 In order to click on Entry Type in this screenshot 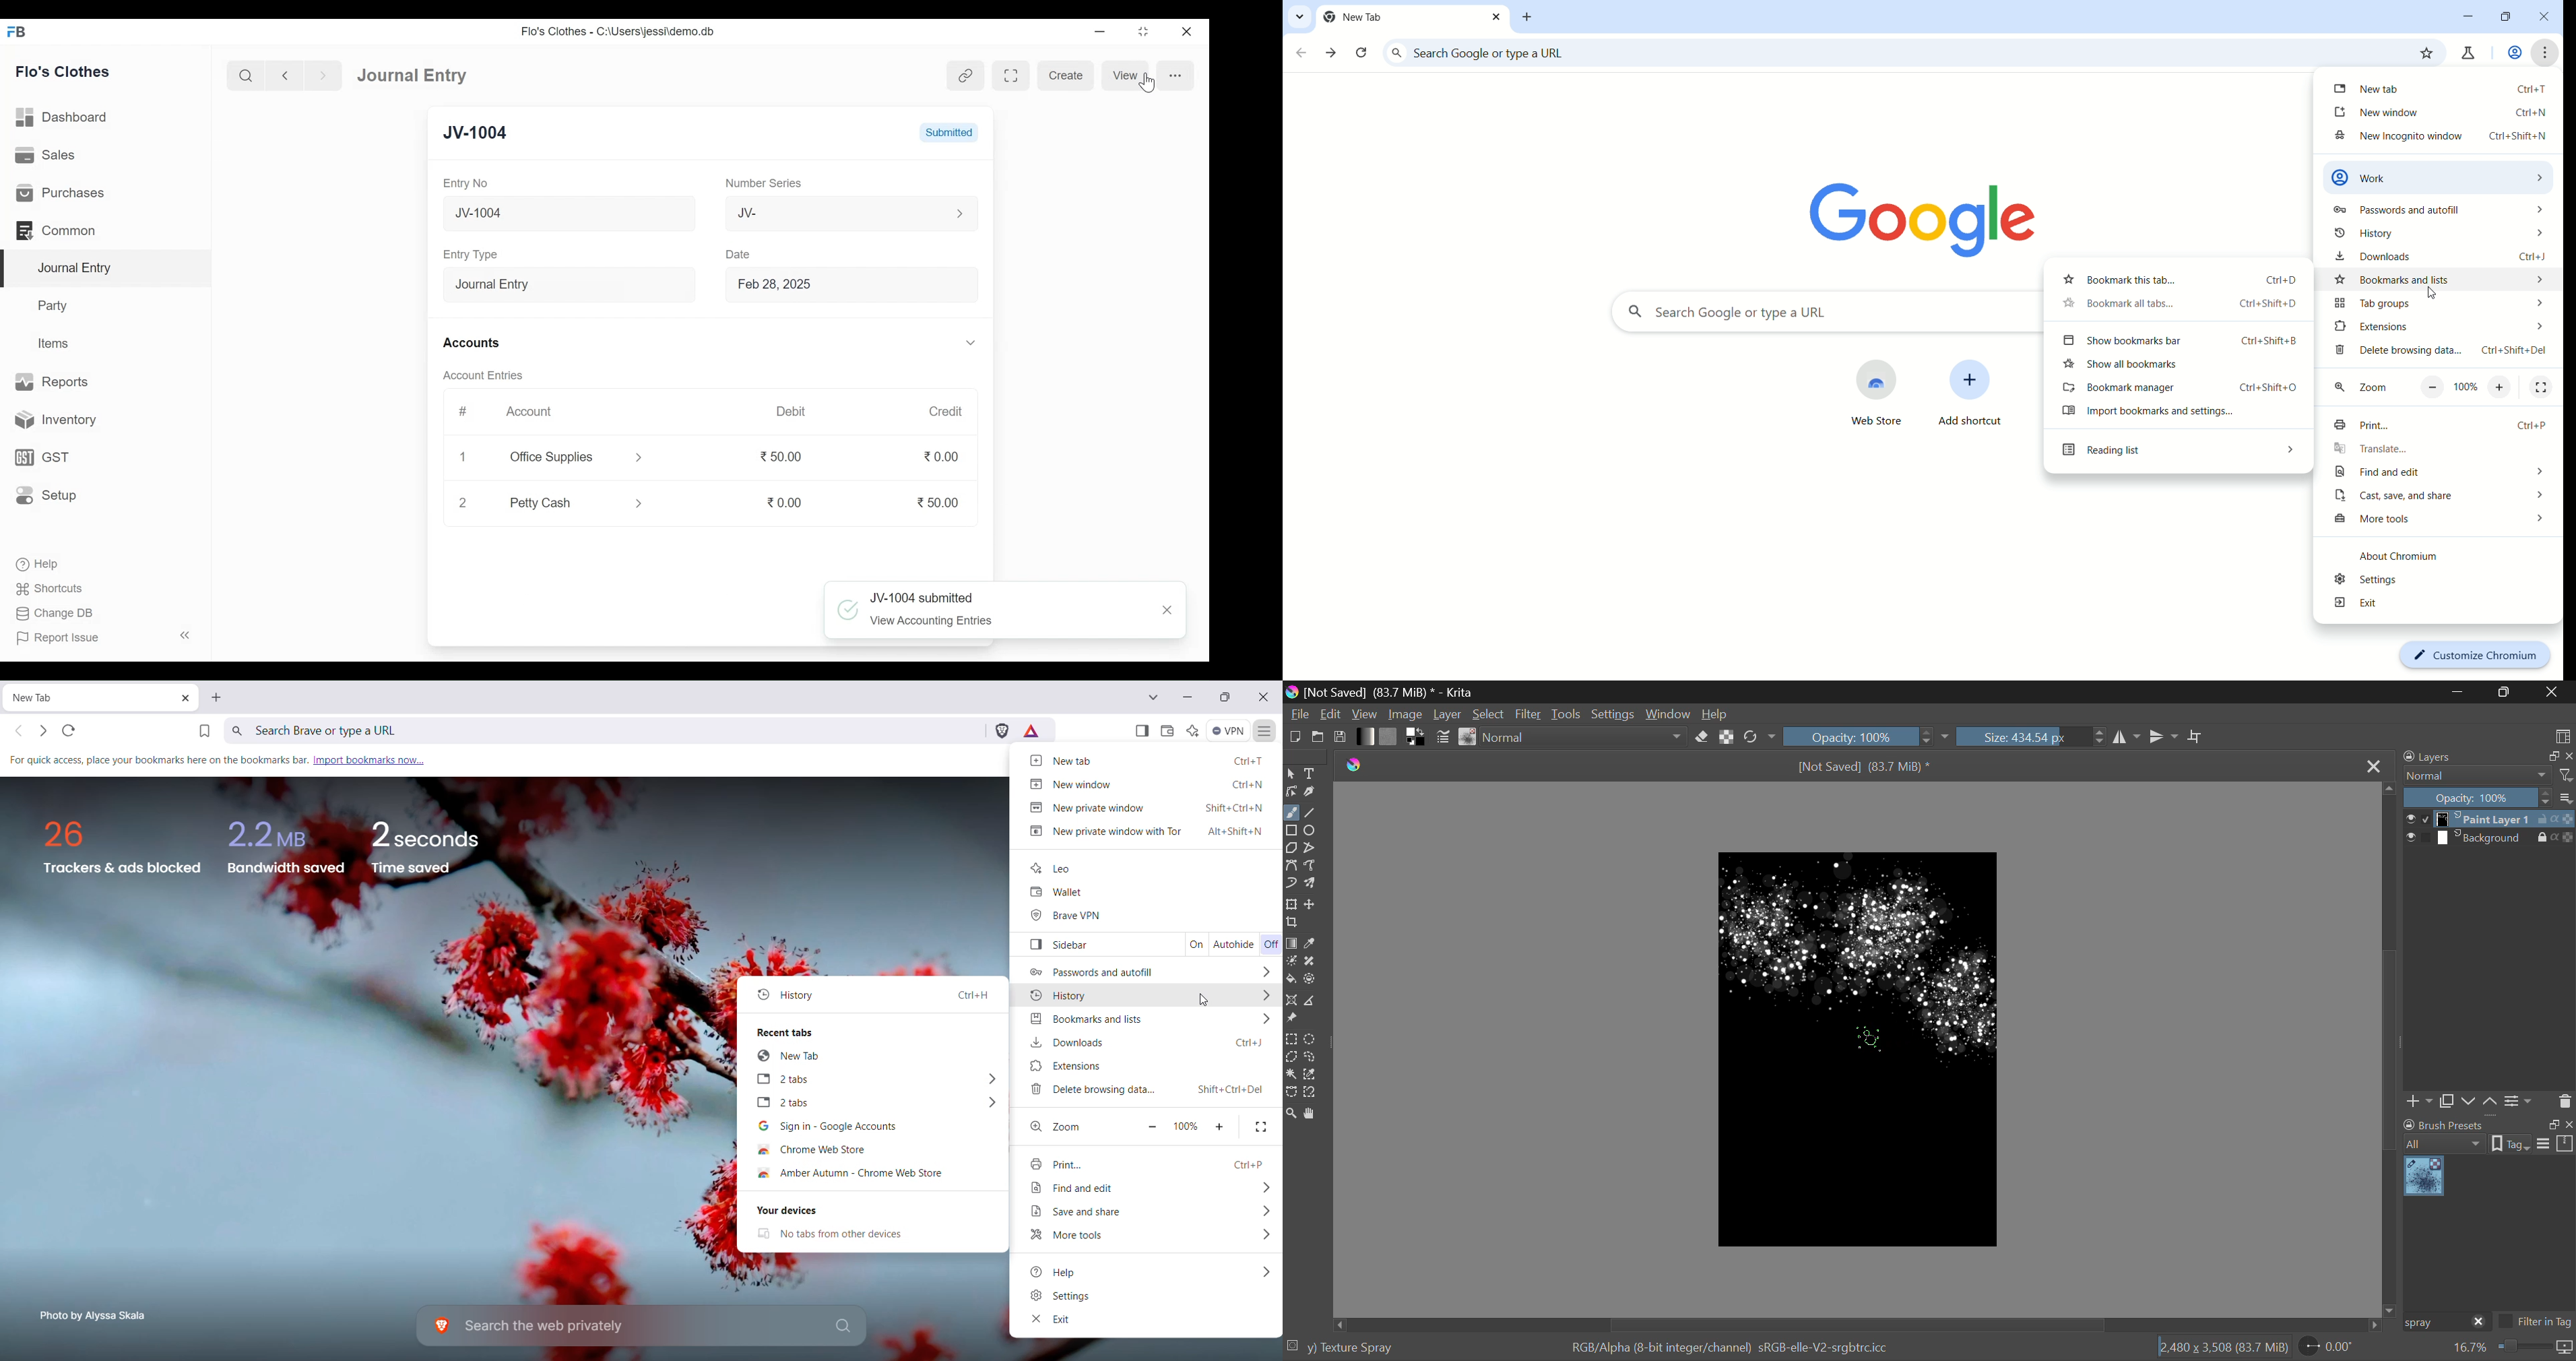, I will do `click(557, 285)`.